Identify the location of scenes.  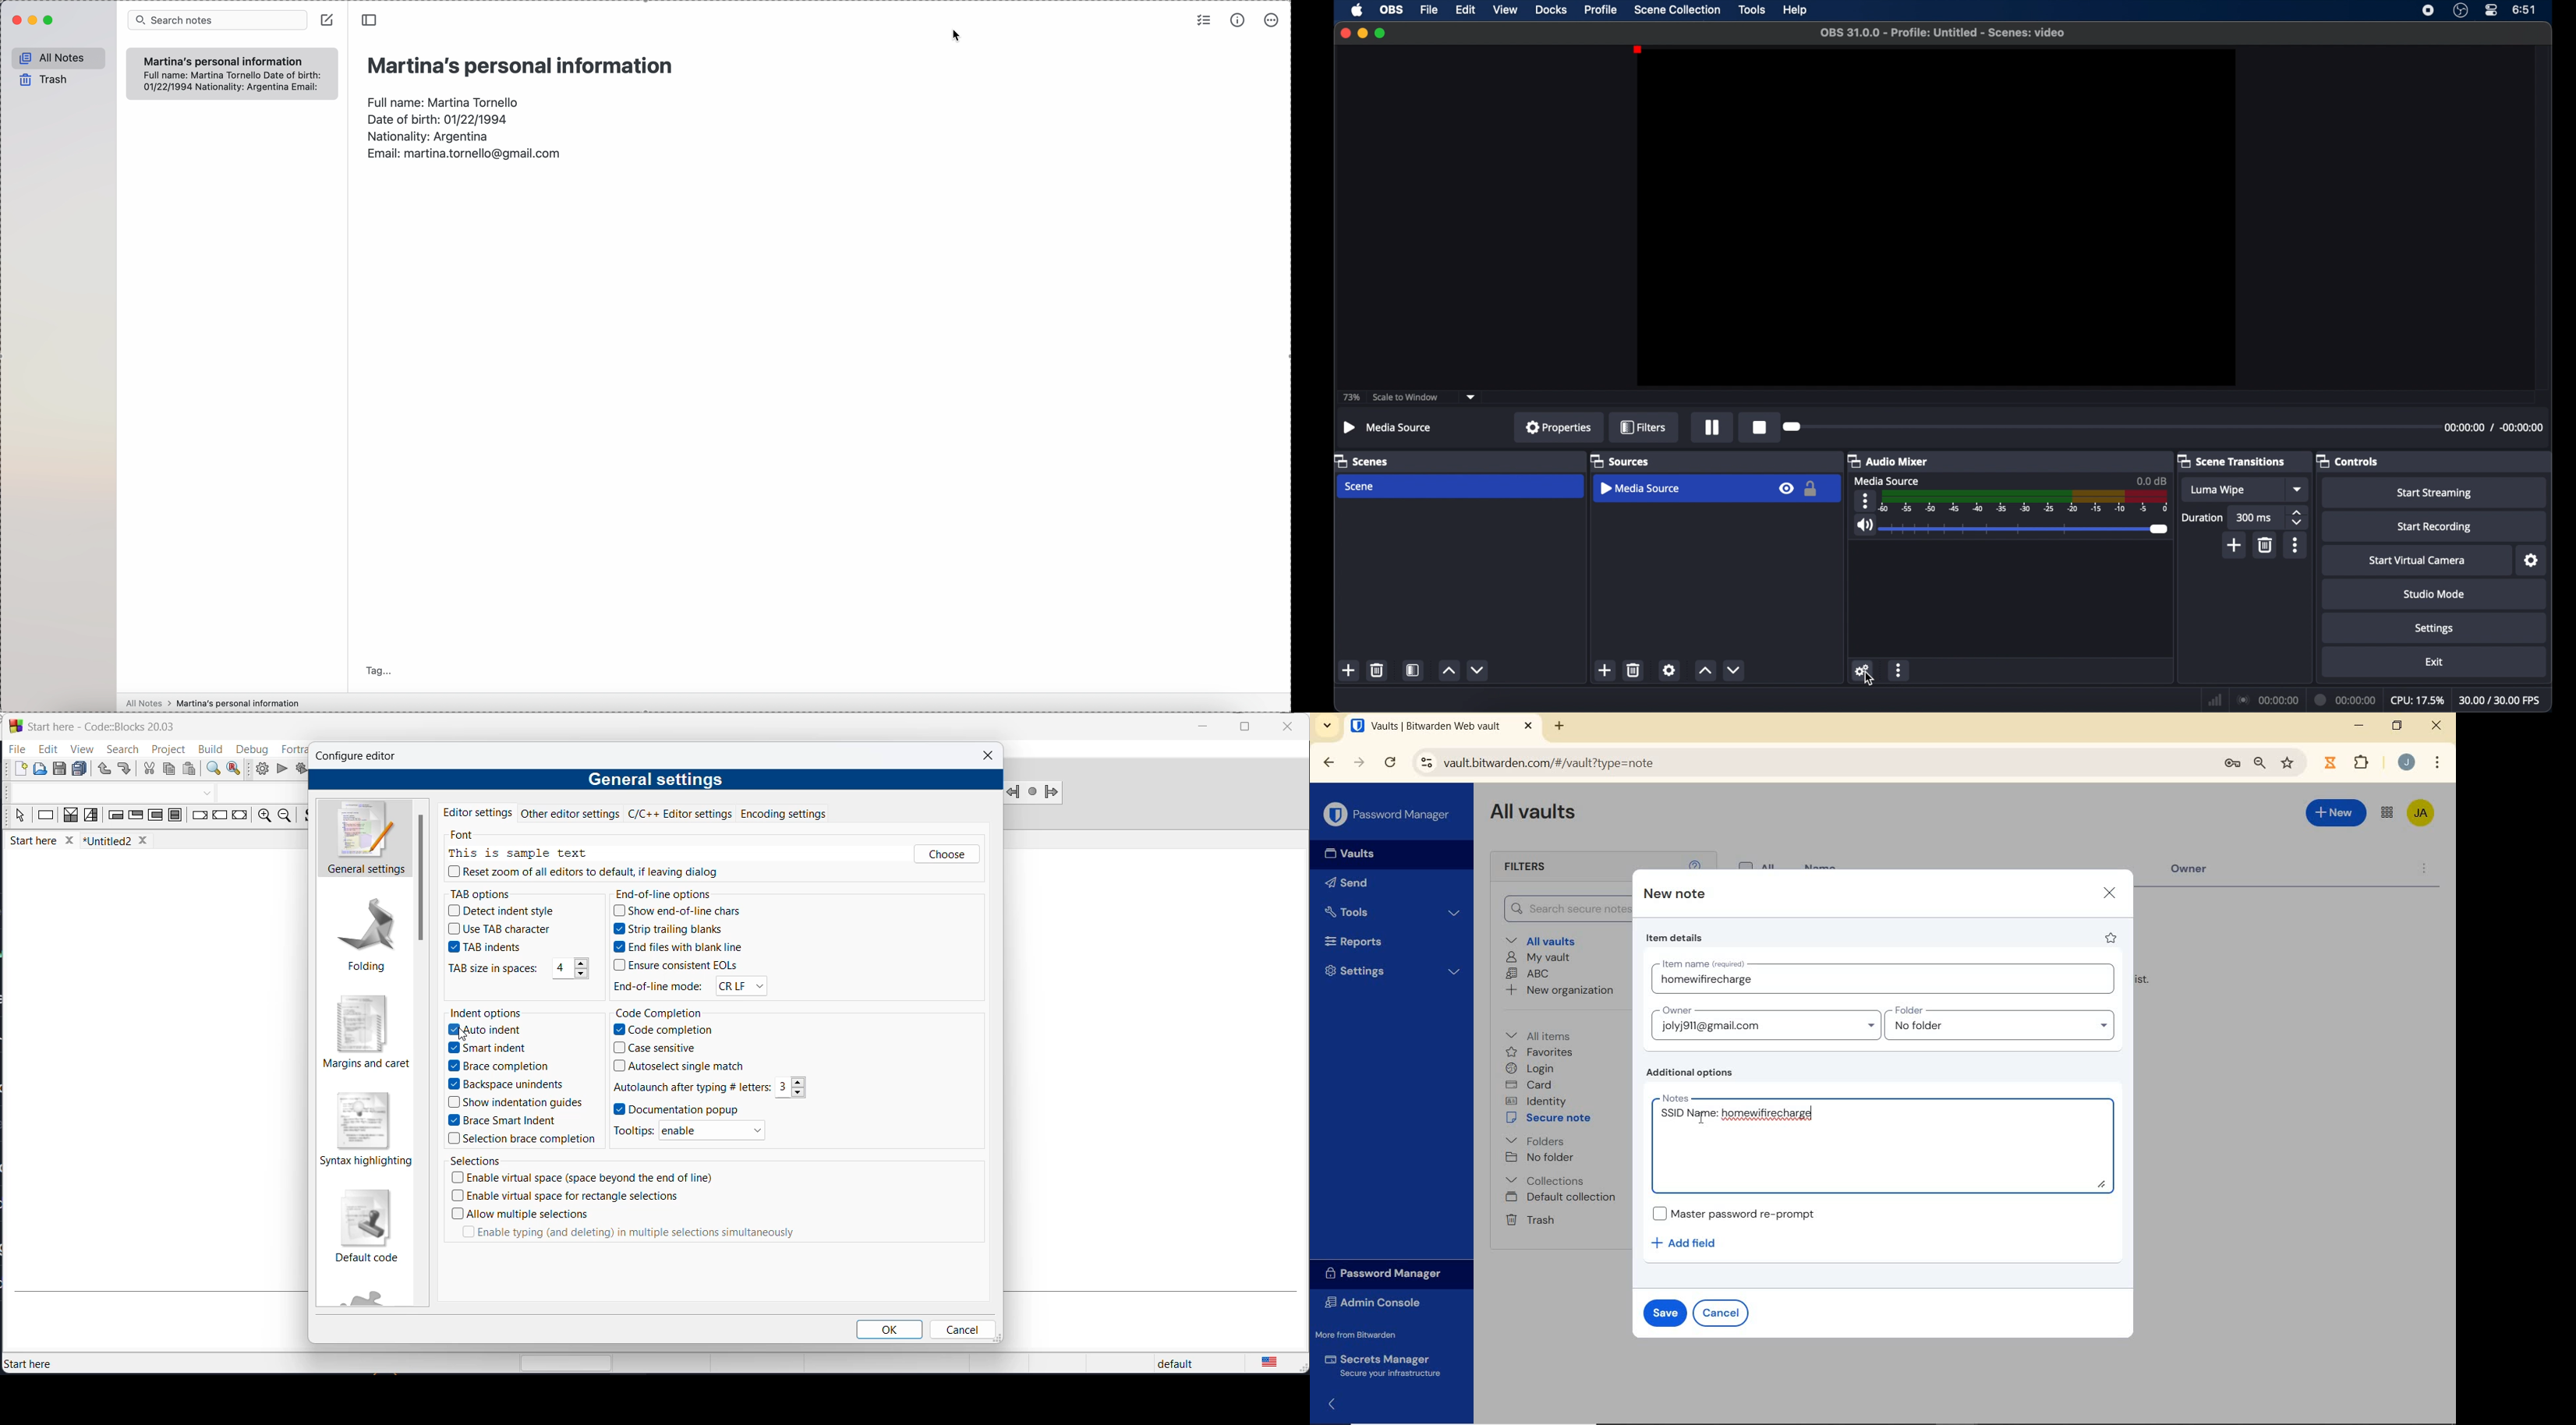
(1362, 460).